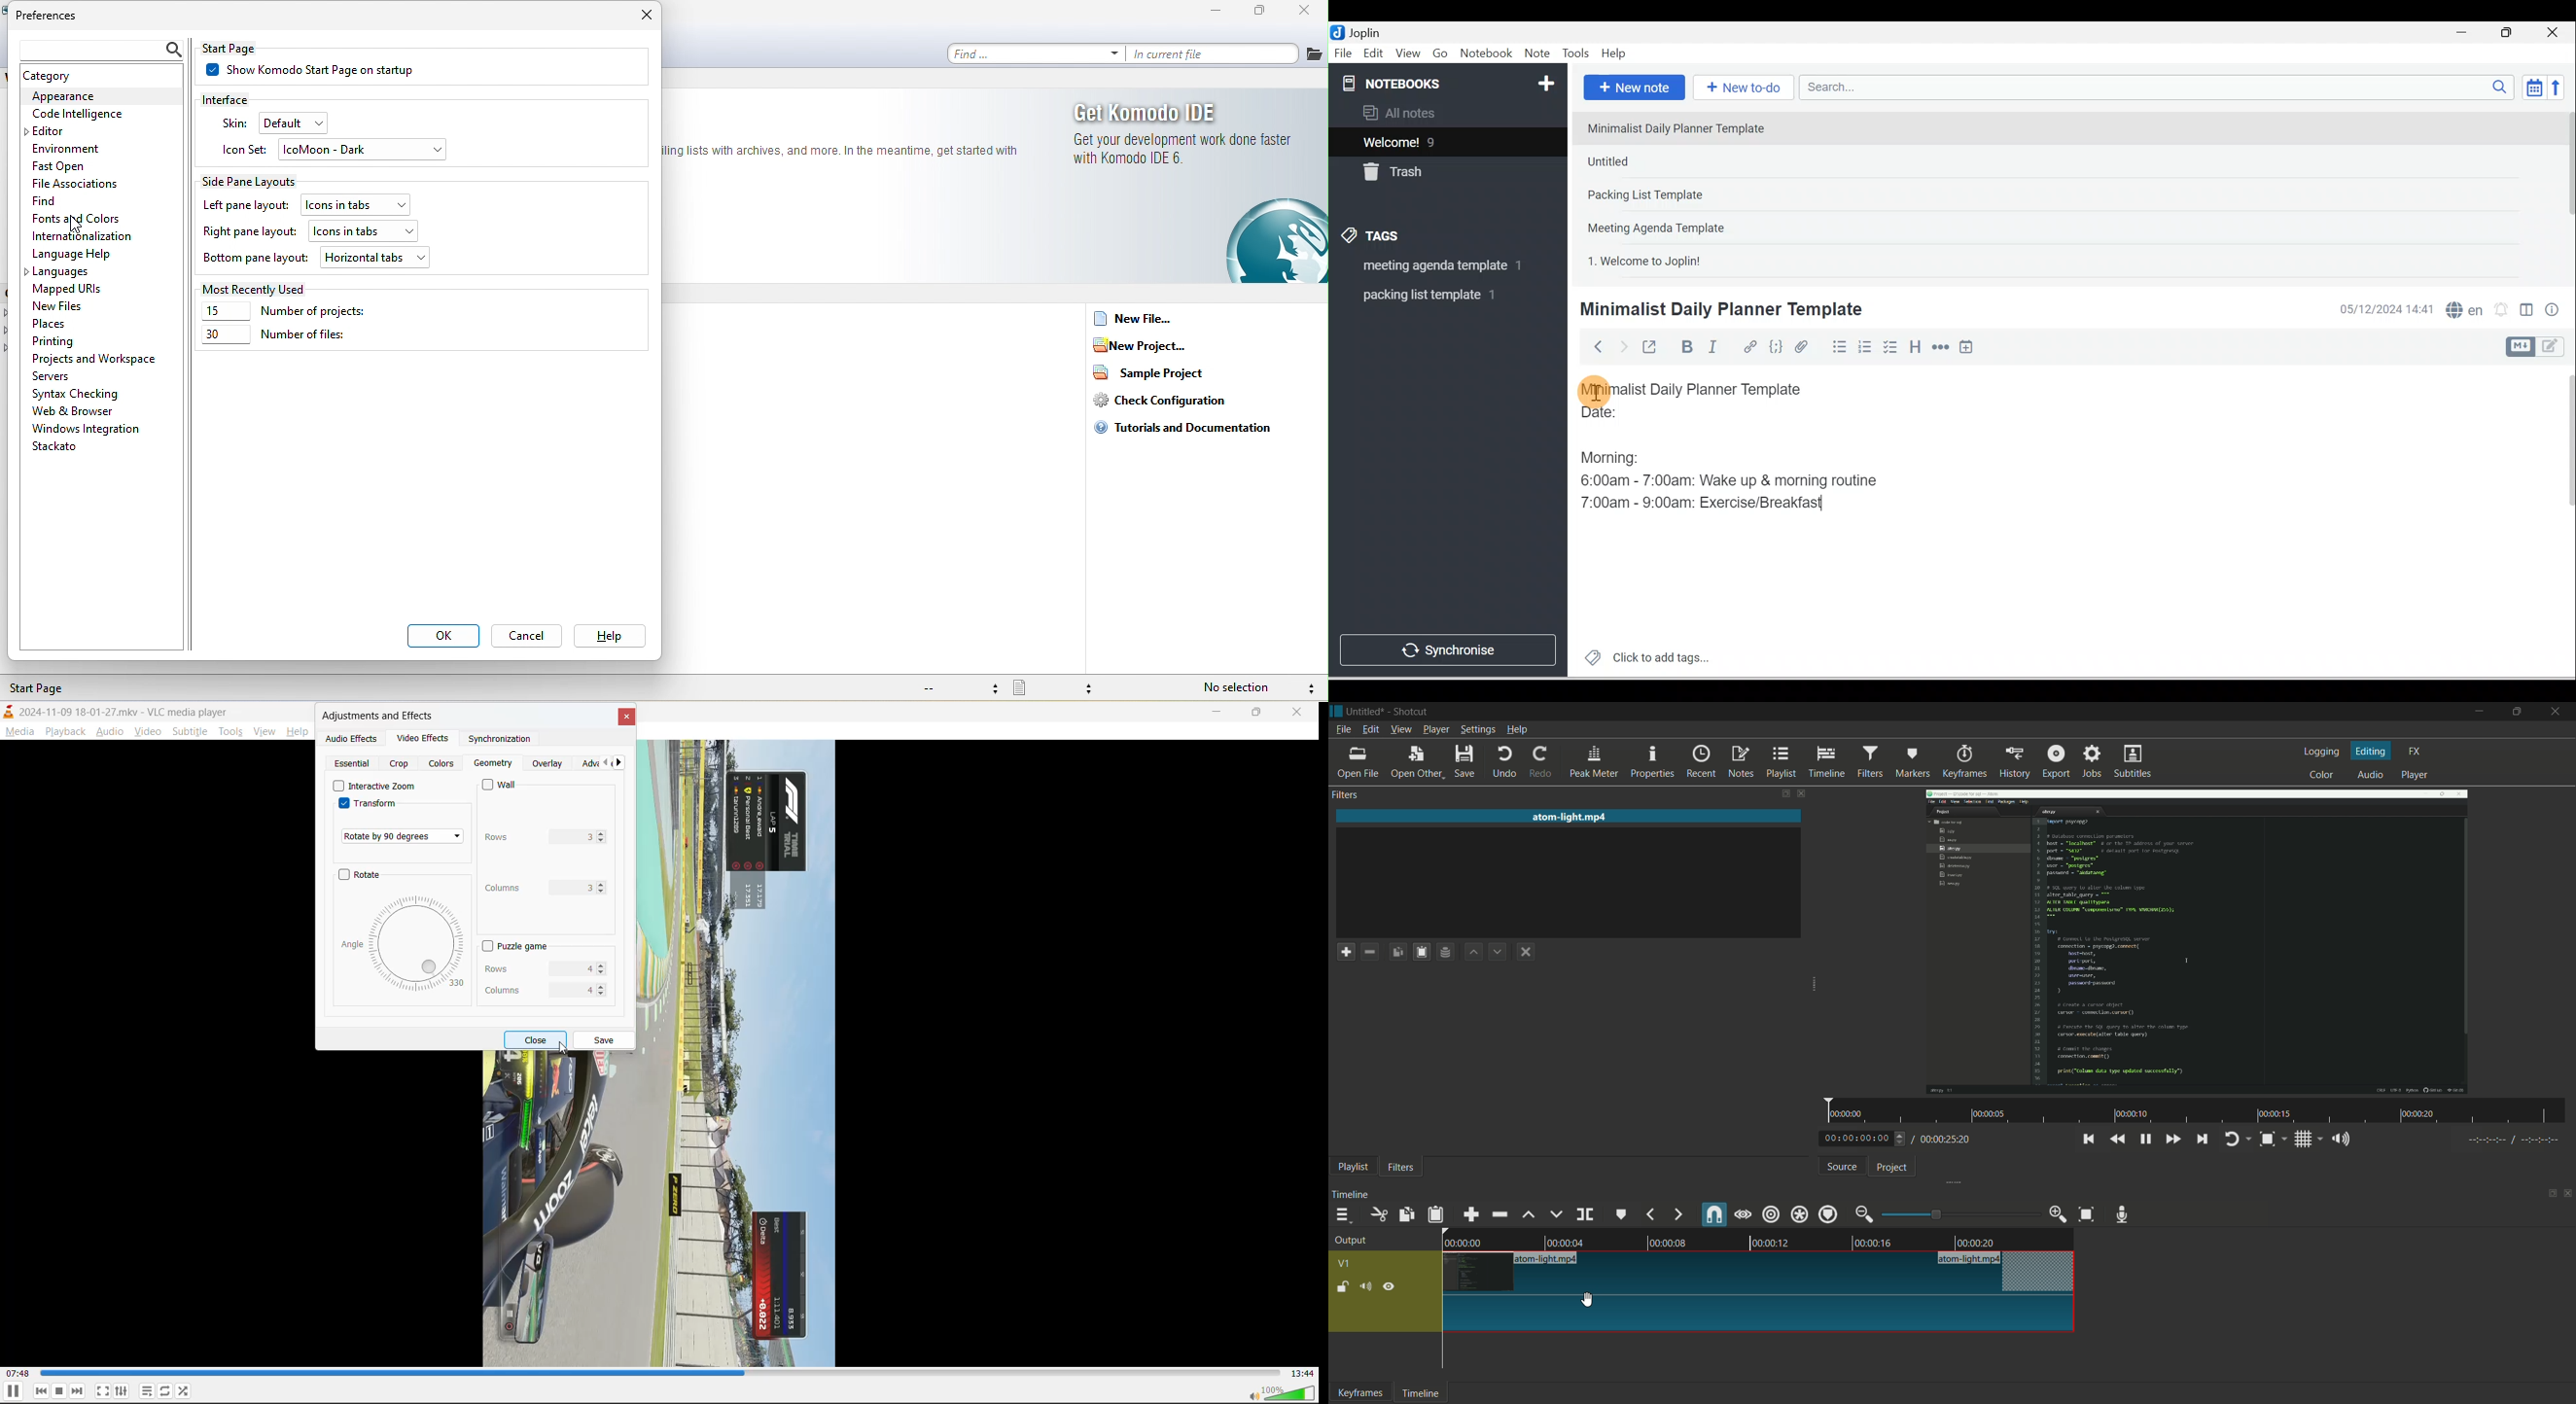 The height and width of the screenshot is (1428, 2576). Describe the element at coordinates (1620, 454) in the screenshot. I see `Morning:` at that location.